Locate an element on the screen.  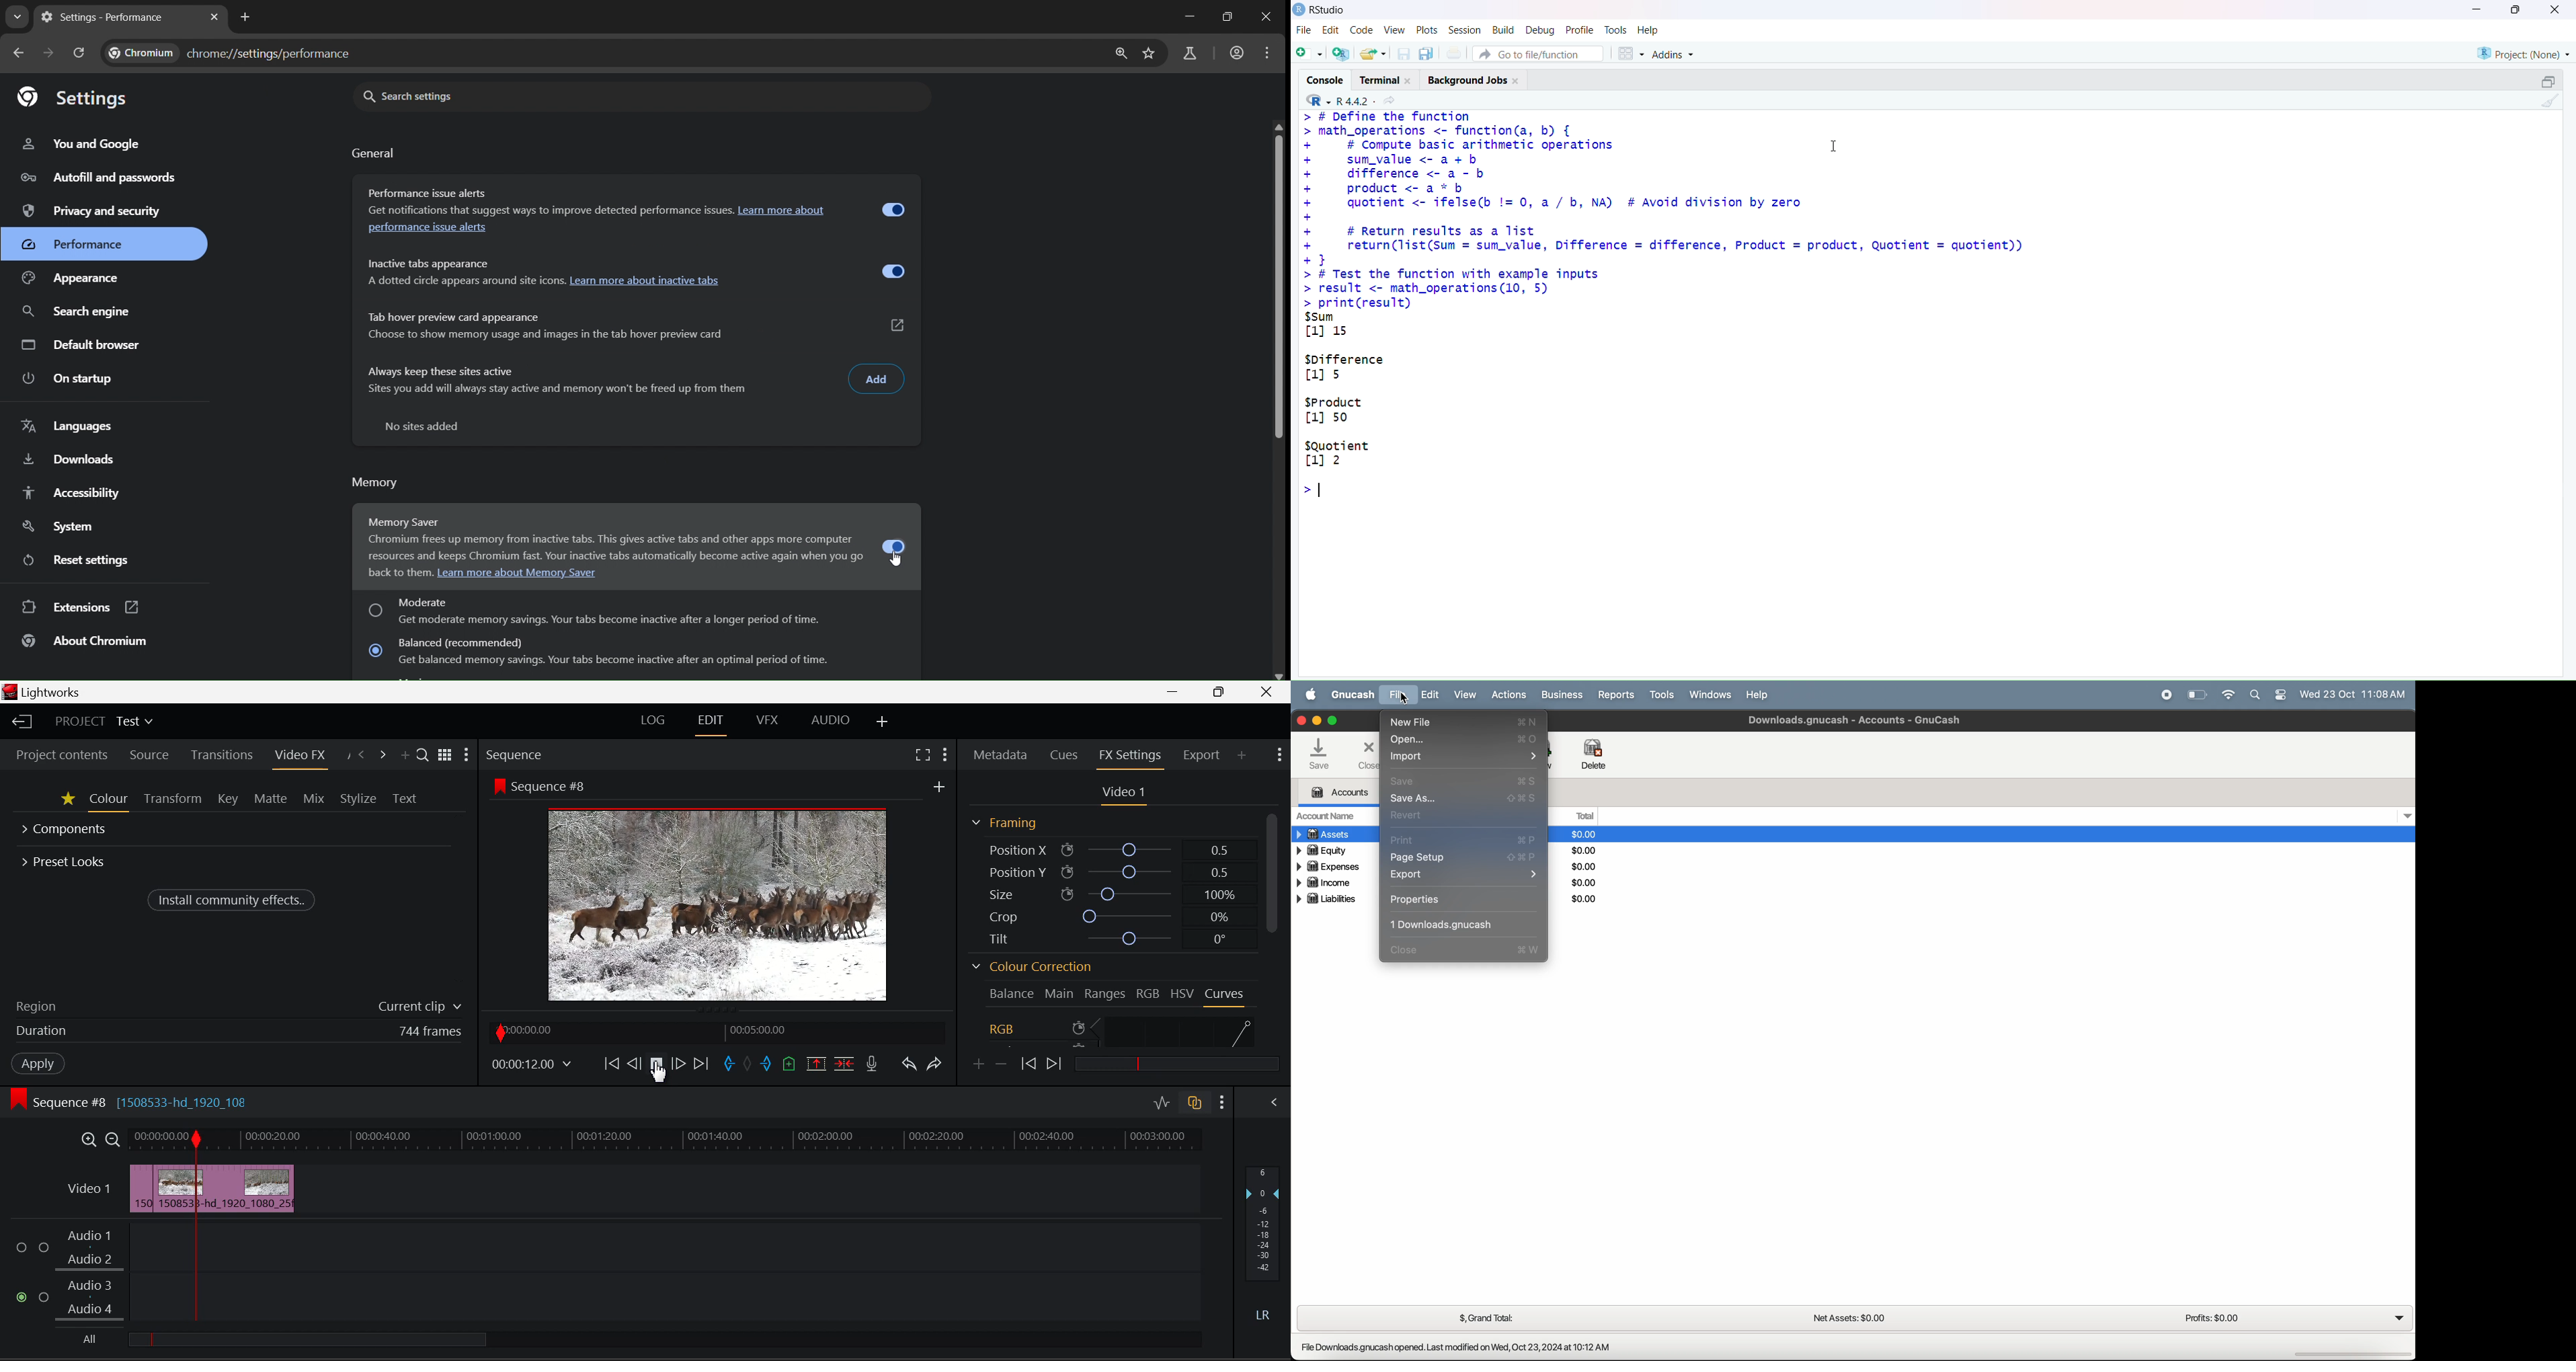
Screen Altered is located at coordinates (718, 904).